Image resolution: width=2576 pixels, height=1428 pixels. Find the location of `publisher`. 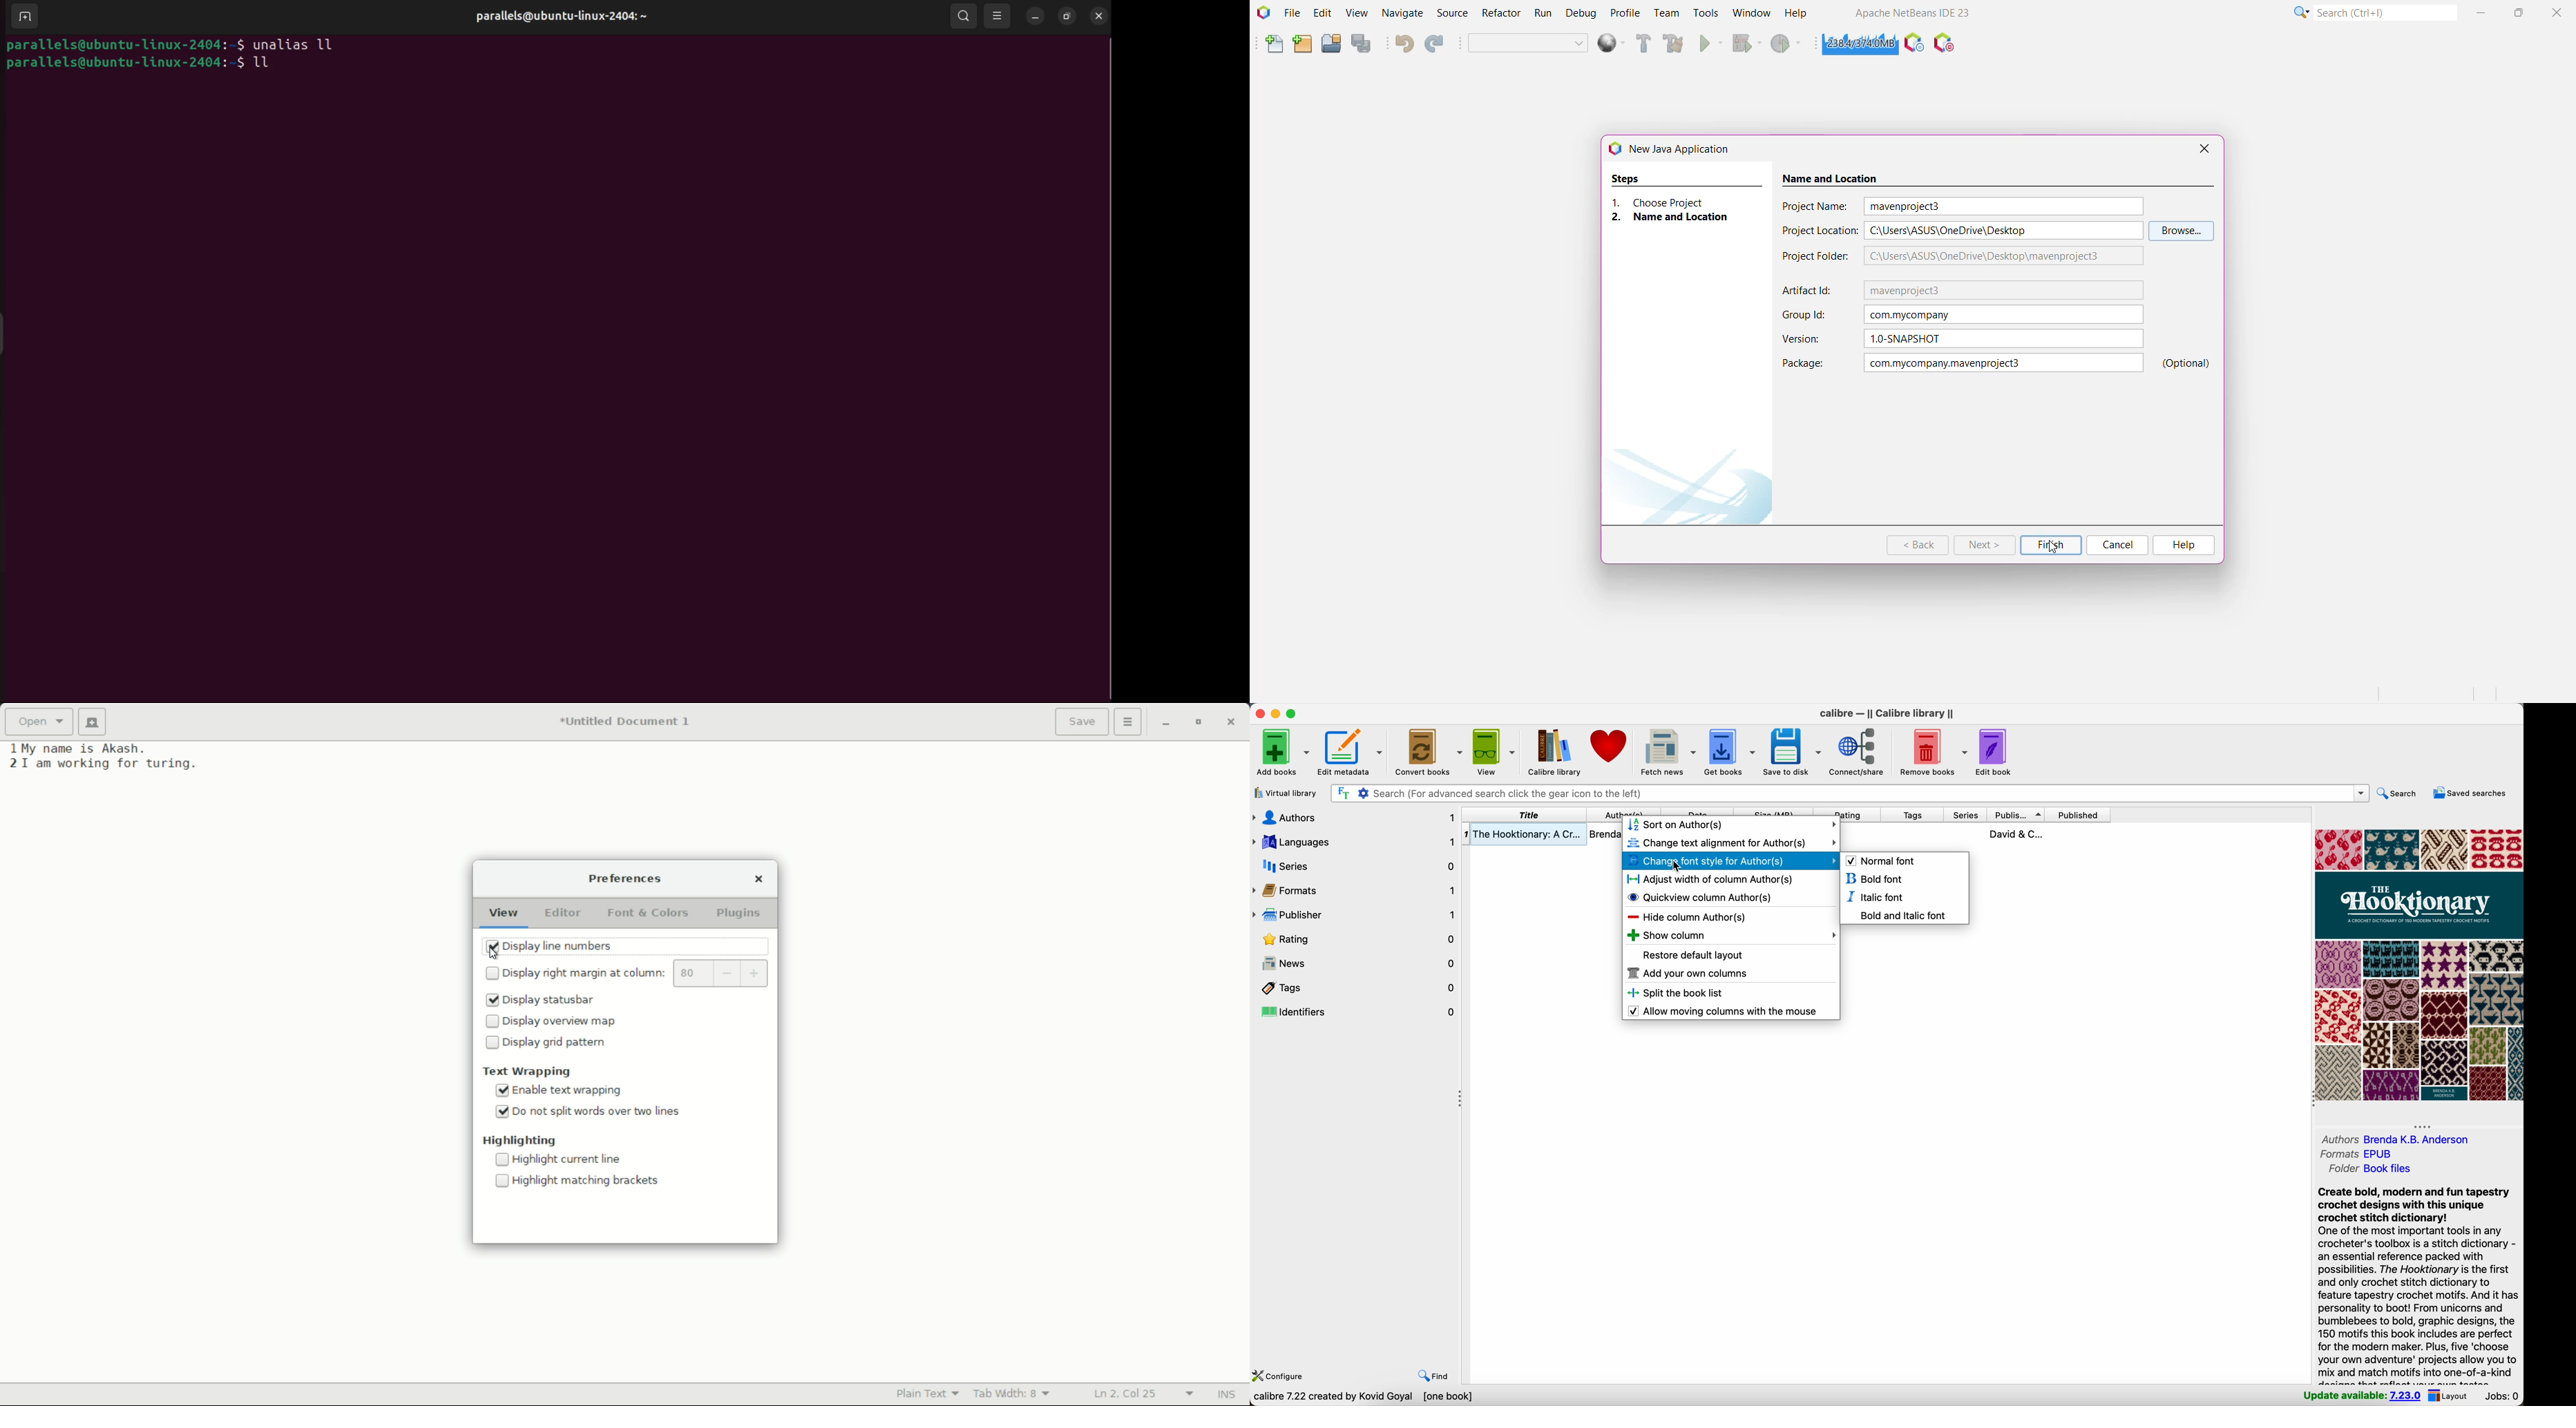

publisher is located at coordinates (1355, 913).